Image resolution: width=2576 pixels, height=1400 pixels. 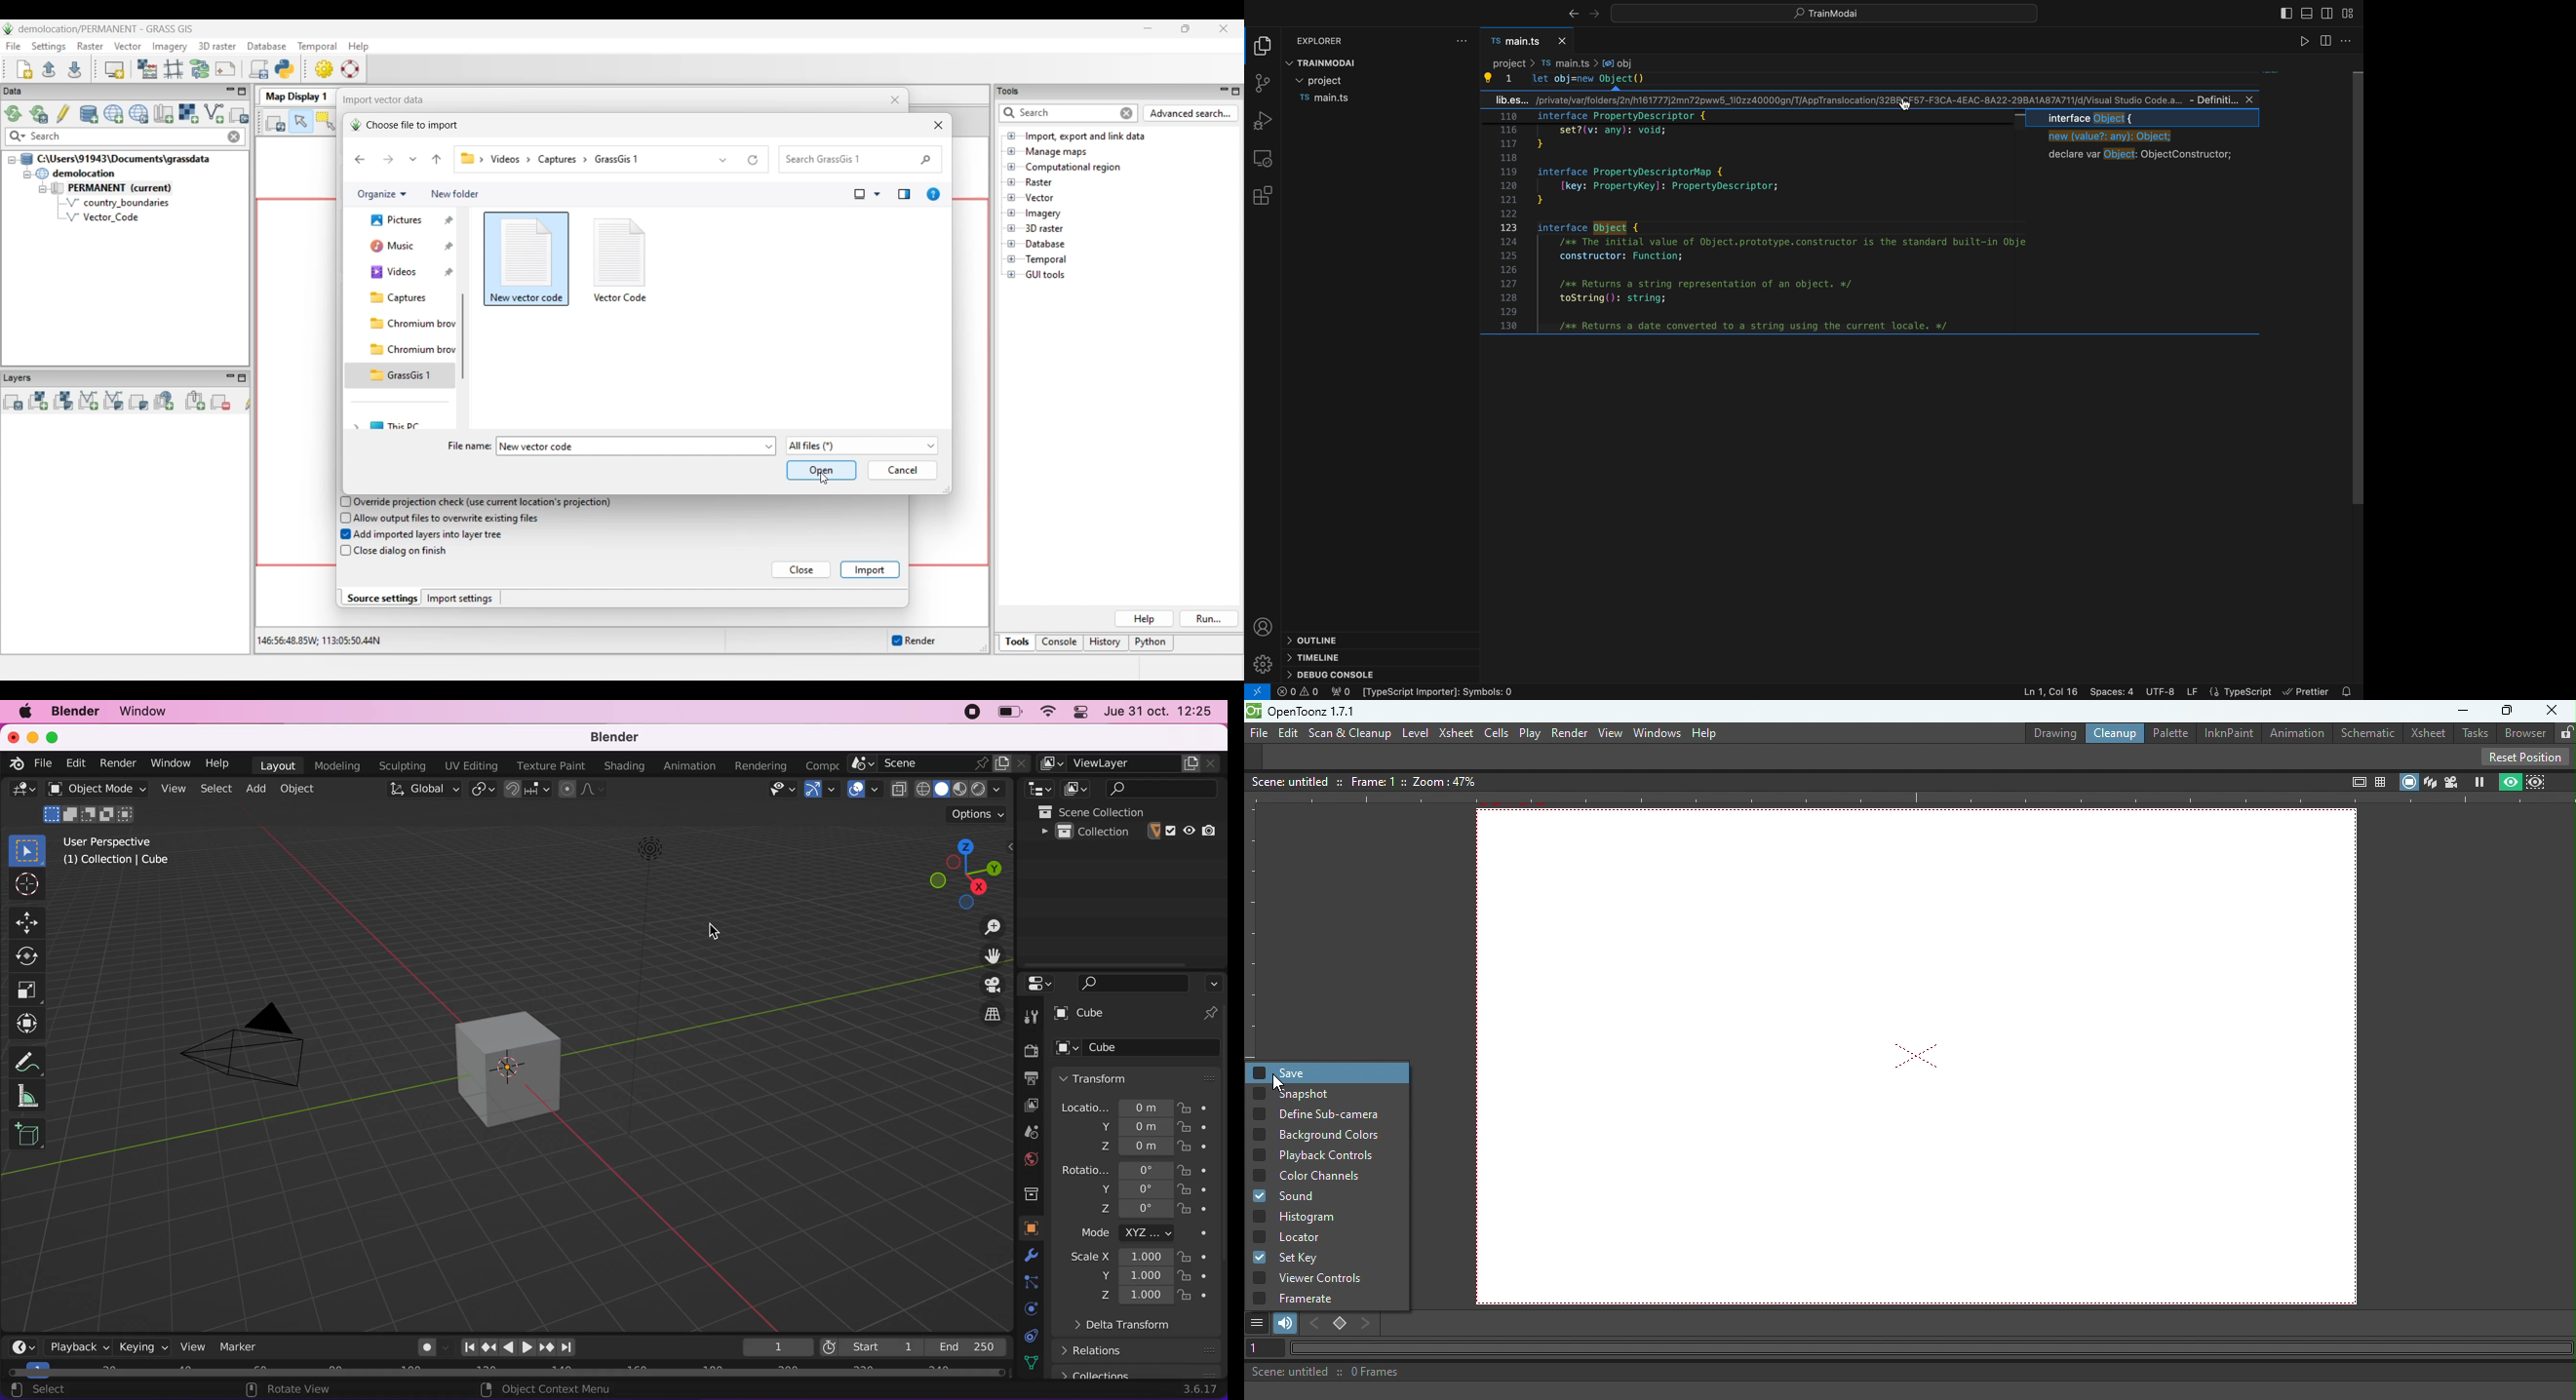 I want to click on srtting, so click(x=2326, y=40).